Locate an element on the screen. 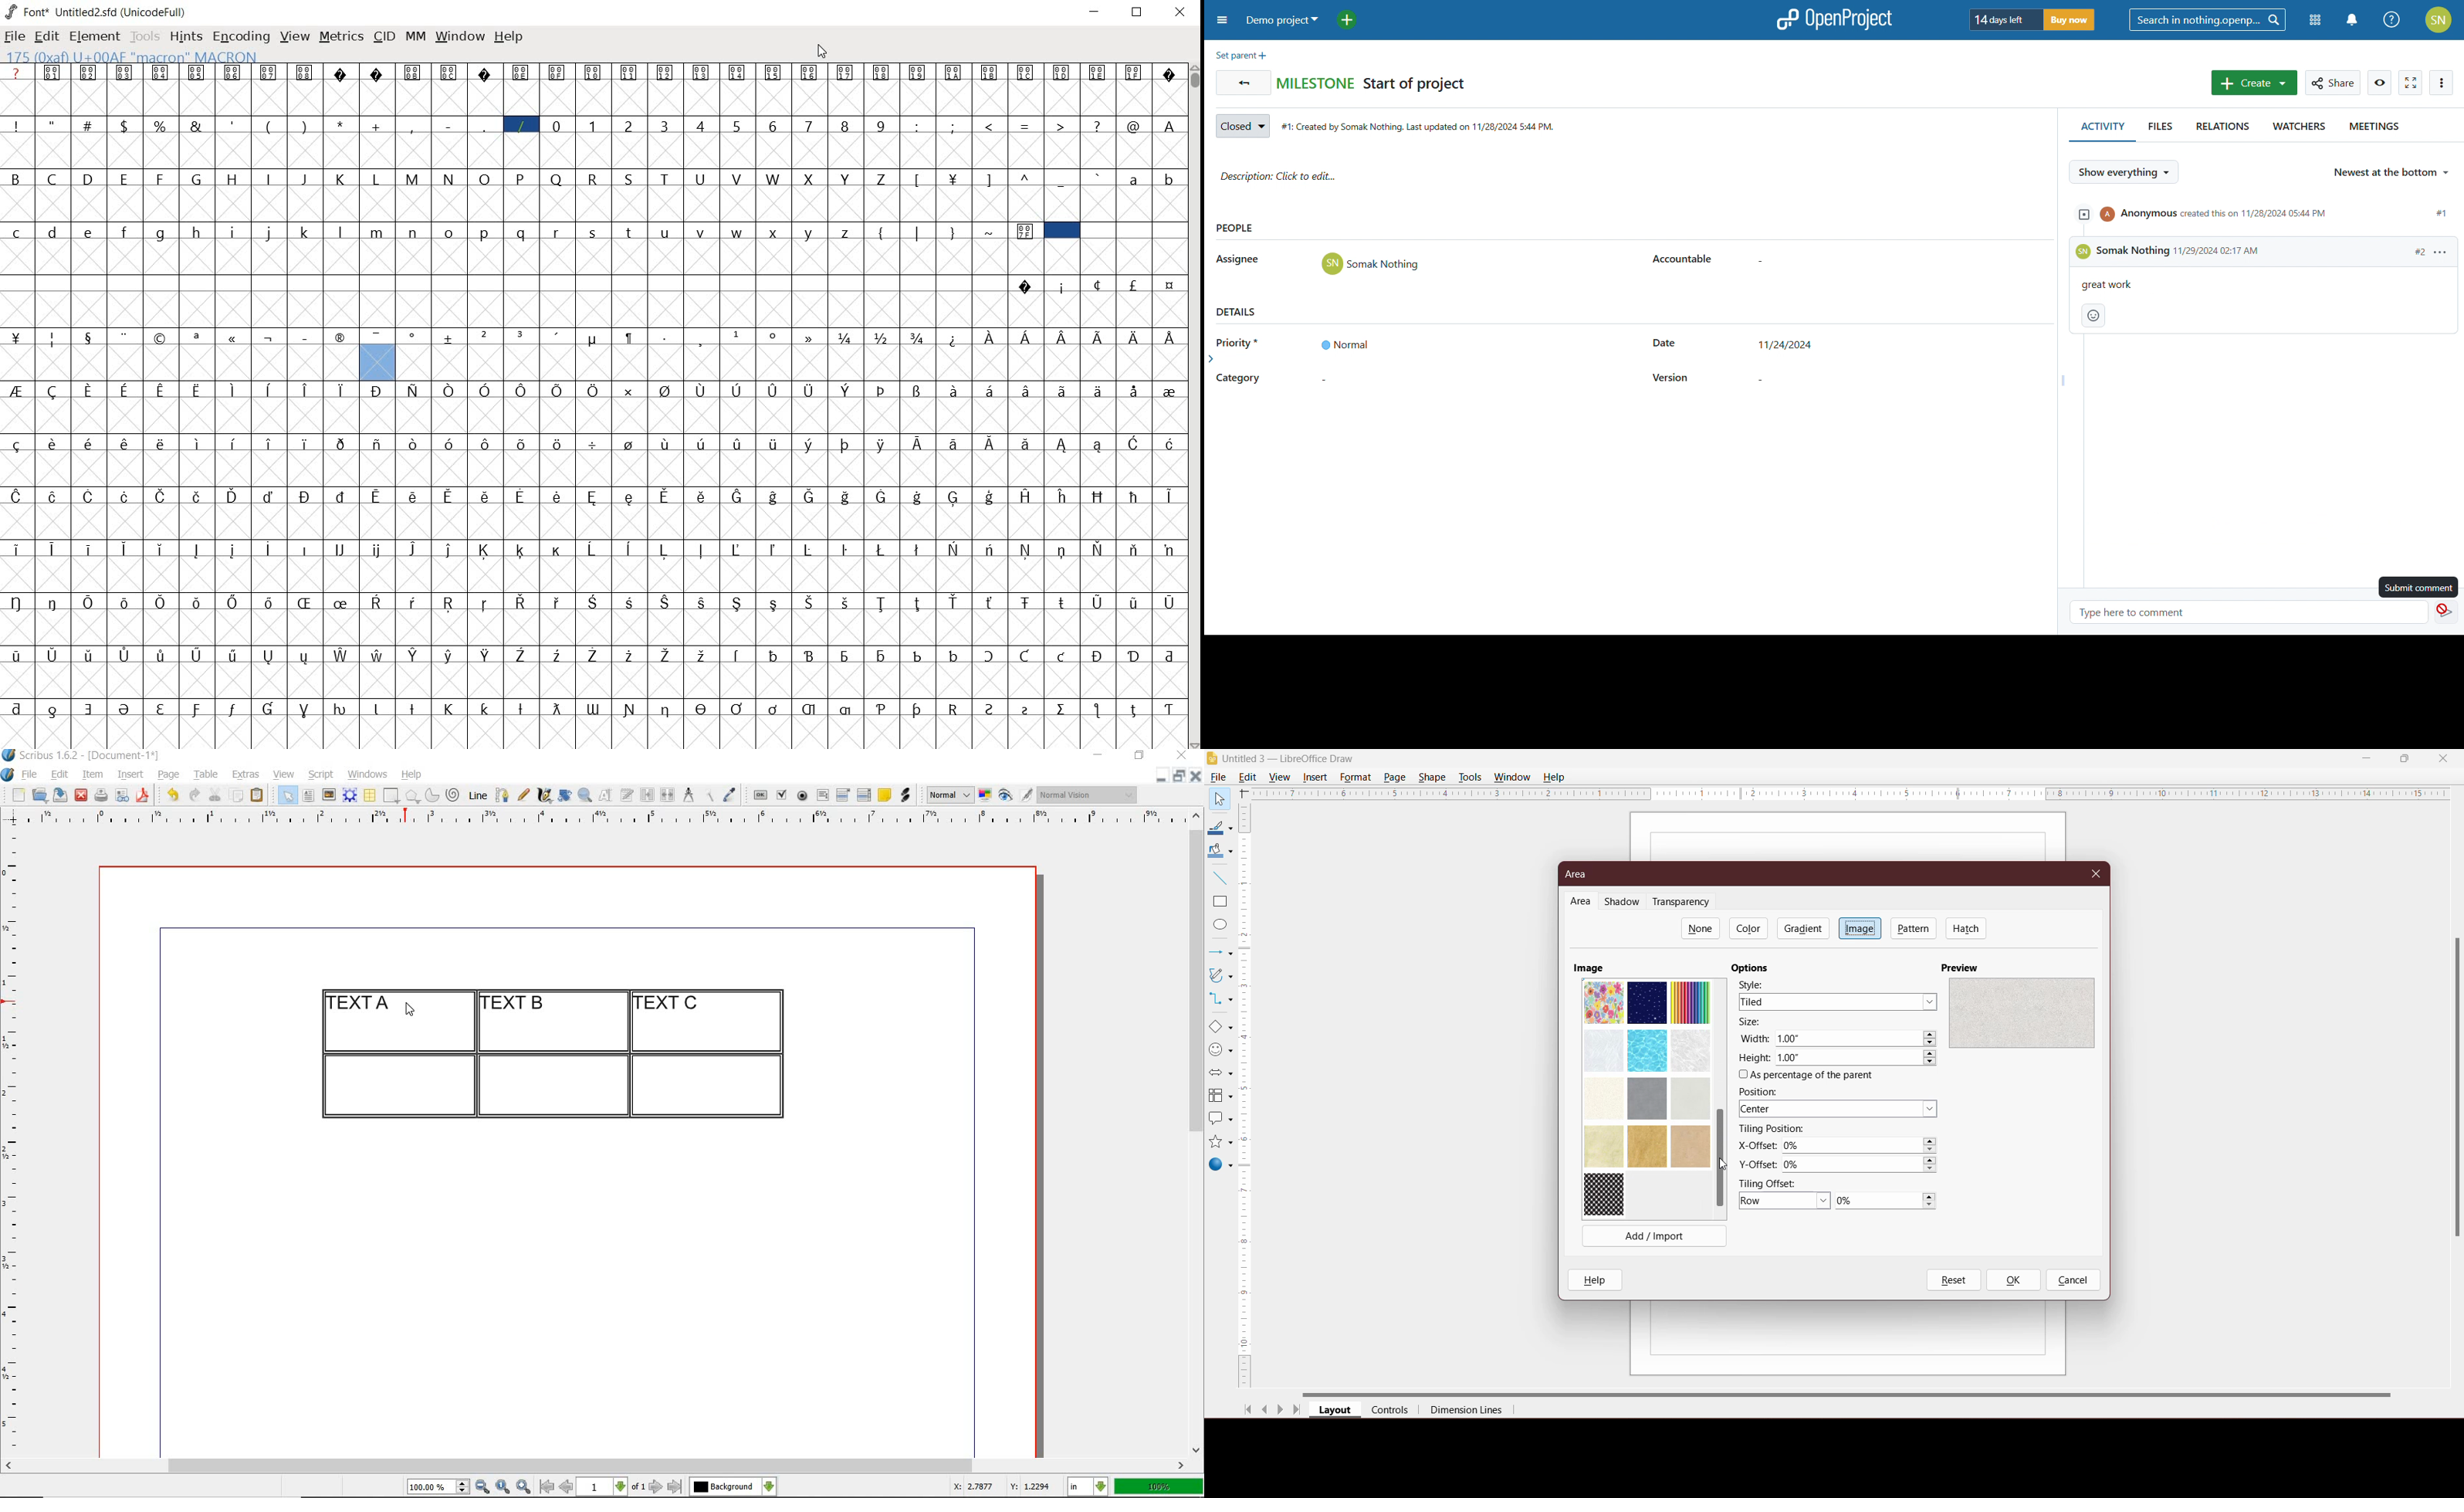 The image size is (2464, 1512). add reaction is located at coordinates (2091, 316).